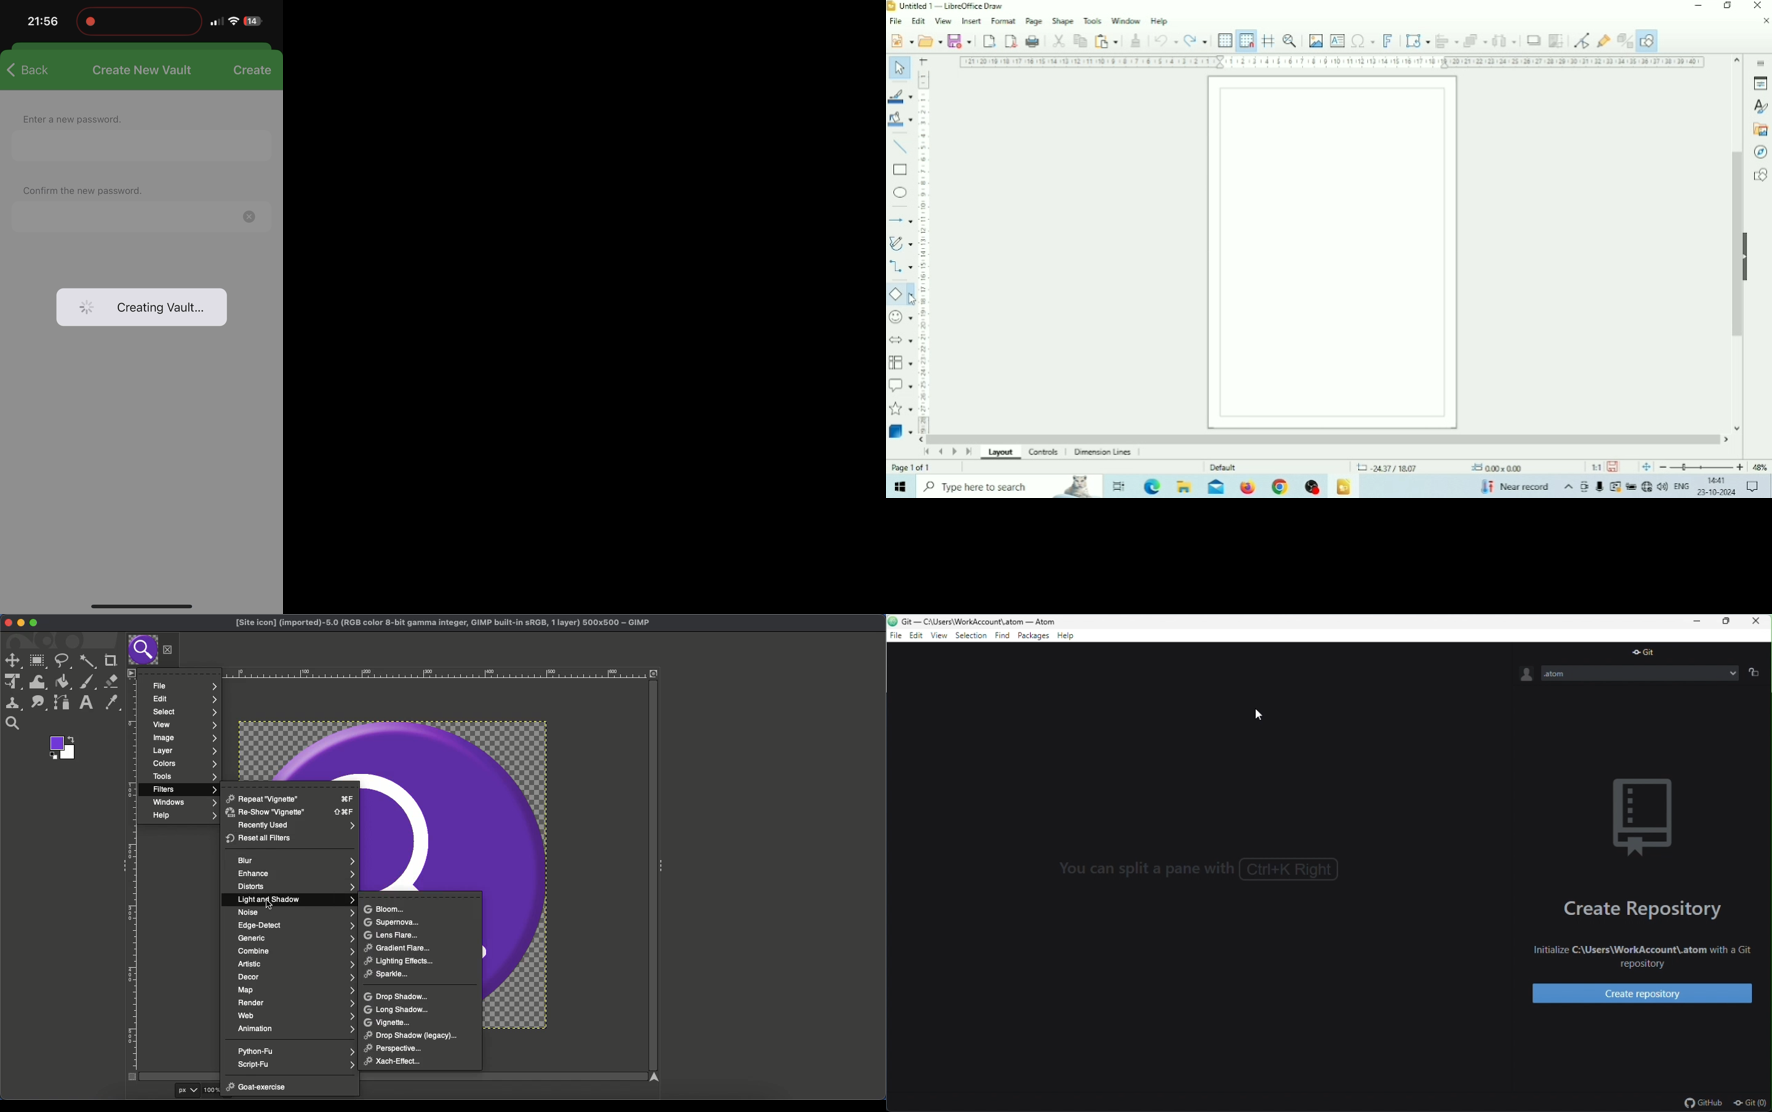 The image size is (1792, 1120). I want to click on Align Objects, so click(1447, 41).